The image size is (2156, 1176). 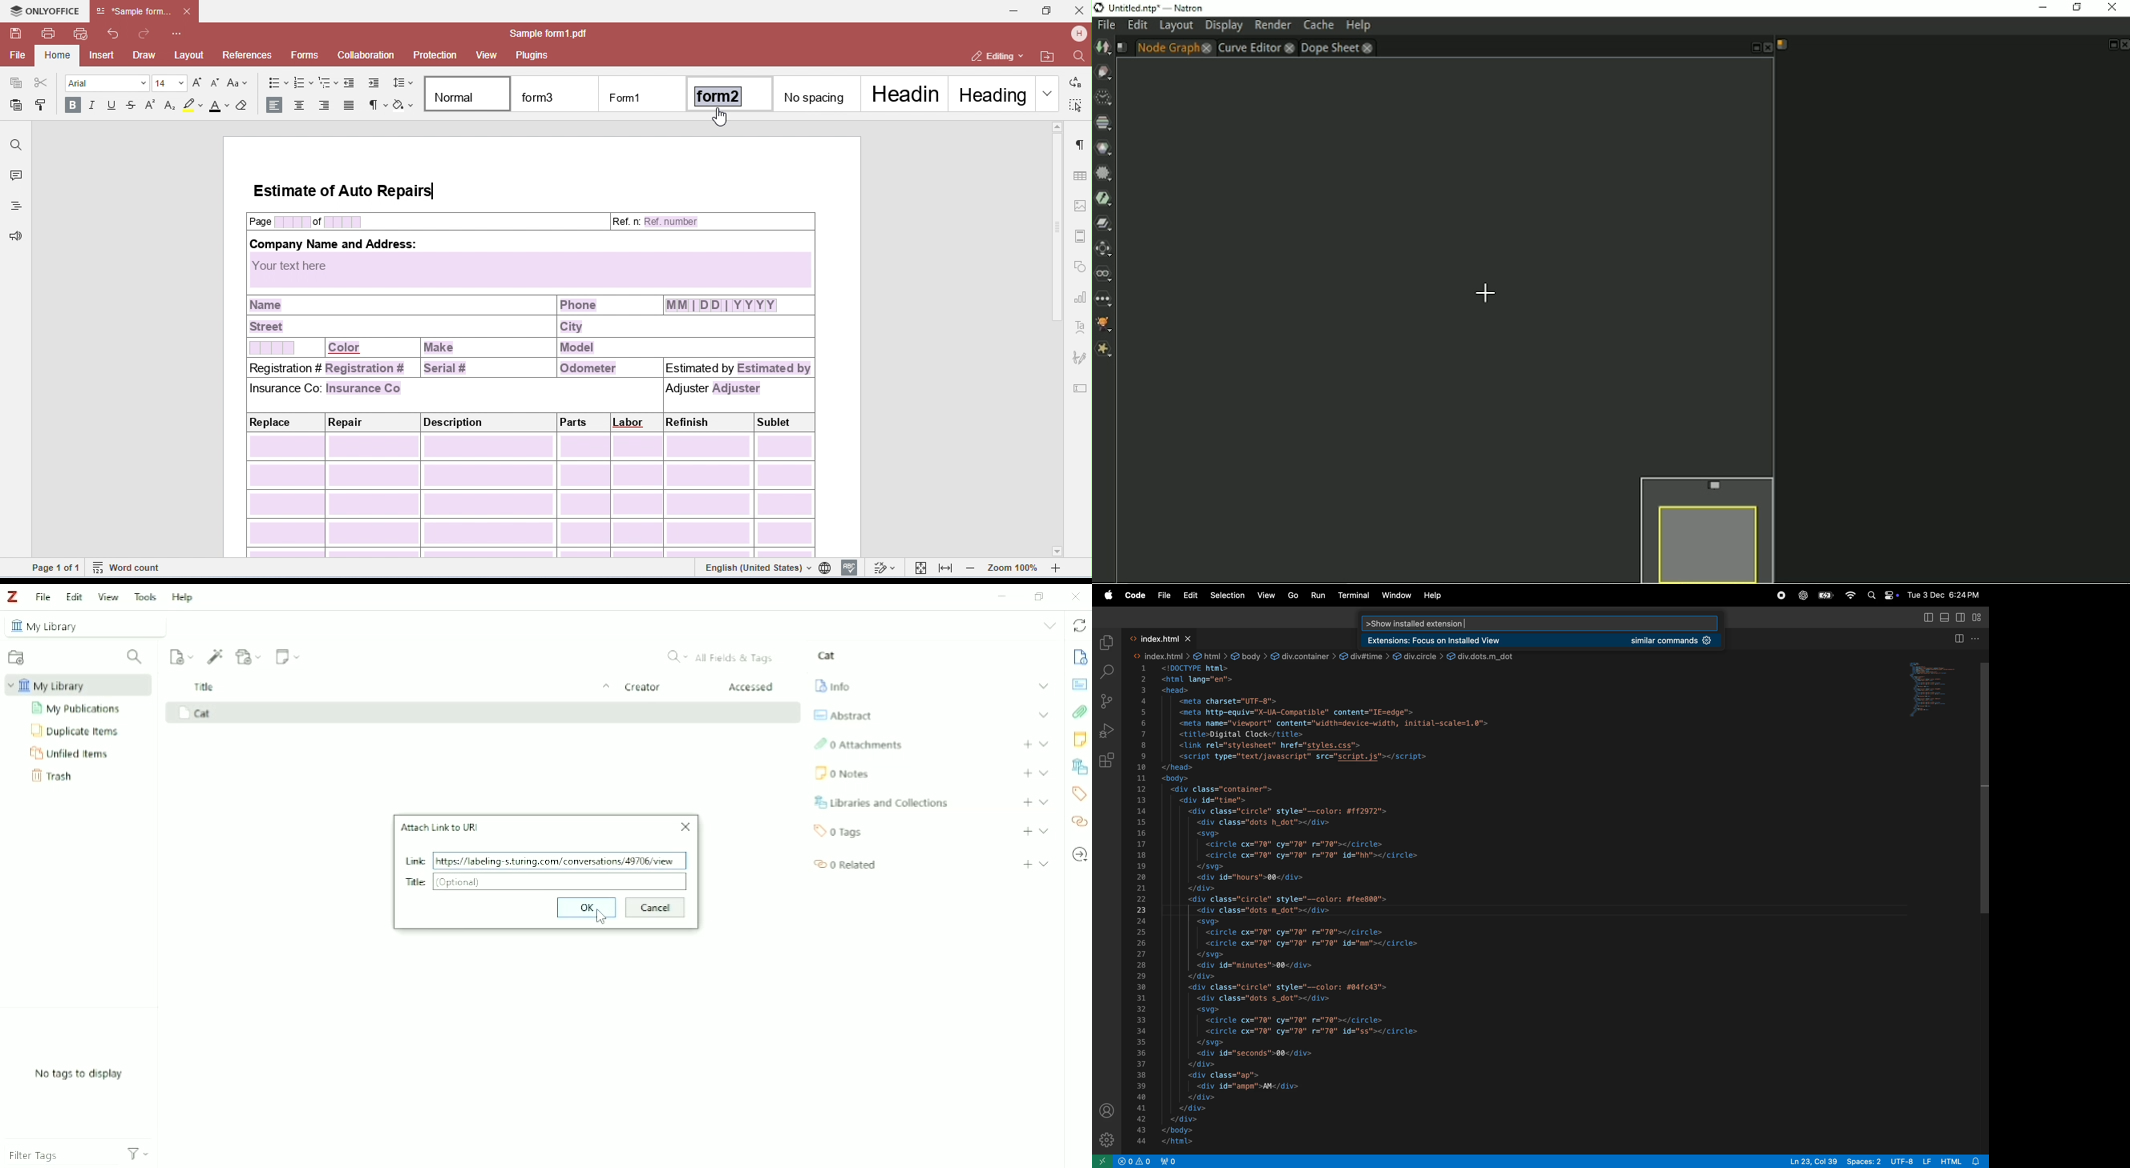 What do you see at coordinates (109, 596) in the screenshot?
I see `View` at bounding box center [109, 596].